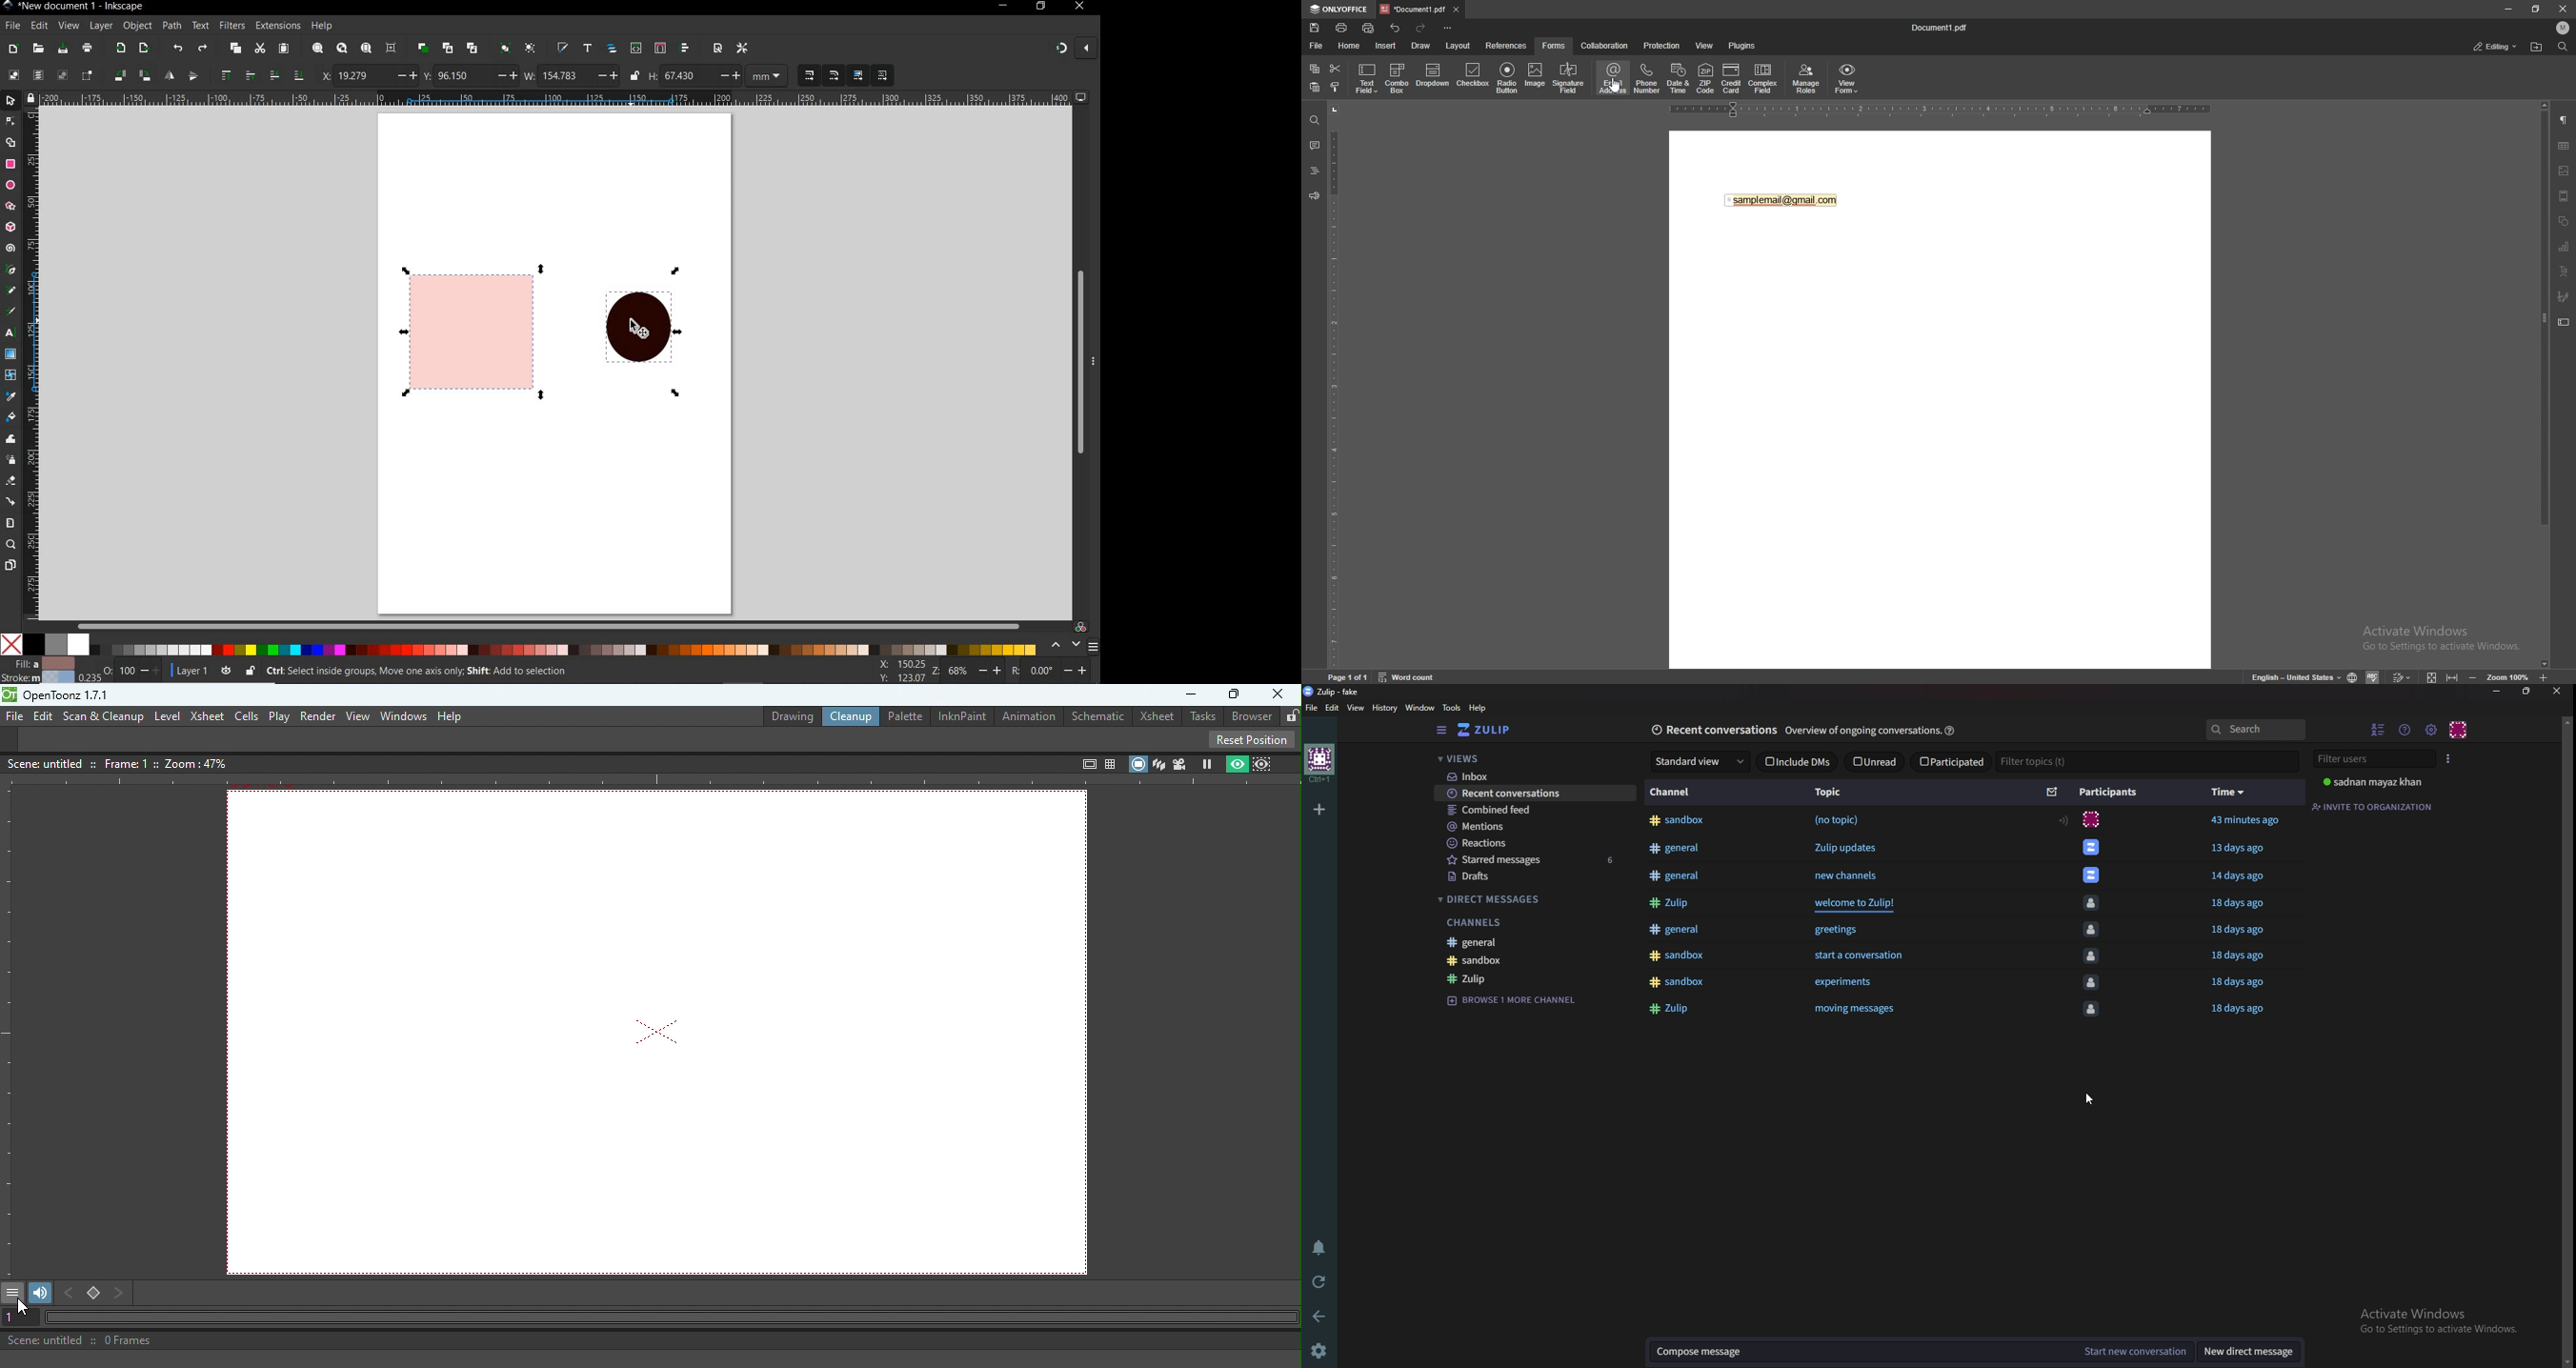 This screenshot has width=2576, height=1372. I want to click on View, so click(357, 716).